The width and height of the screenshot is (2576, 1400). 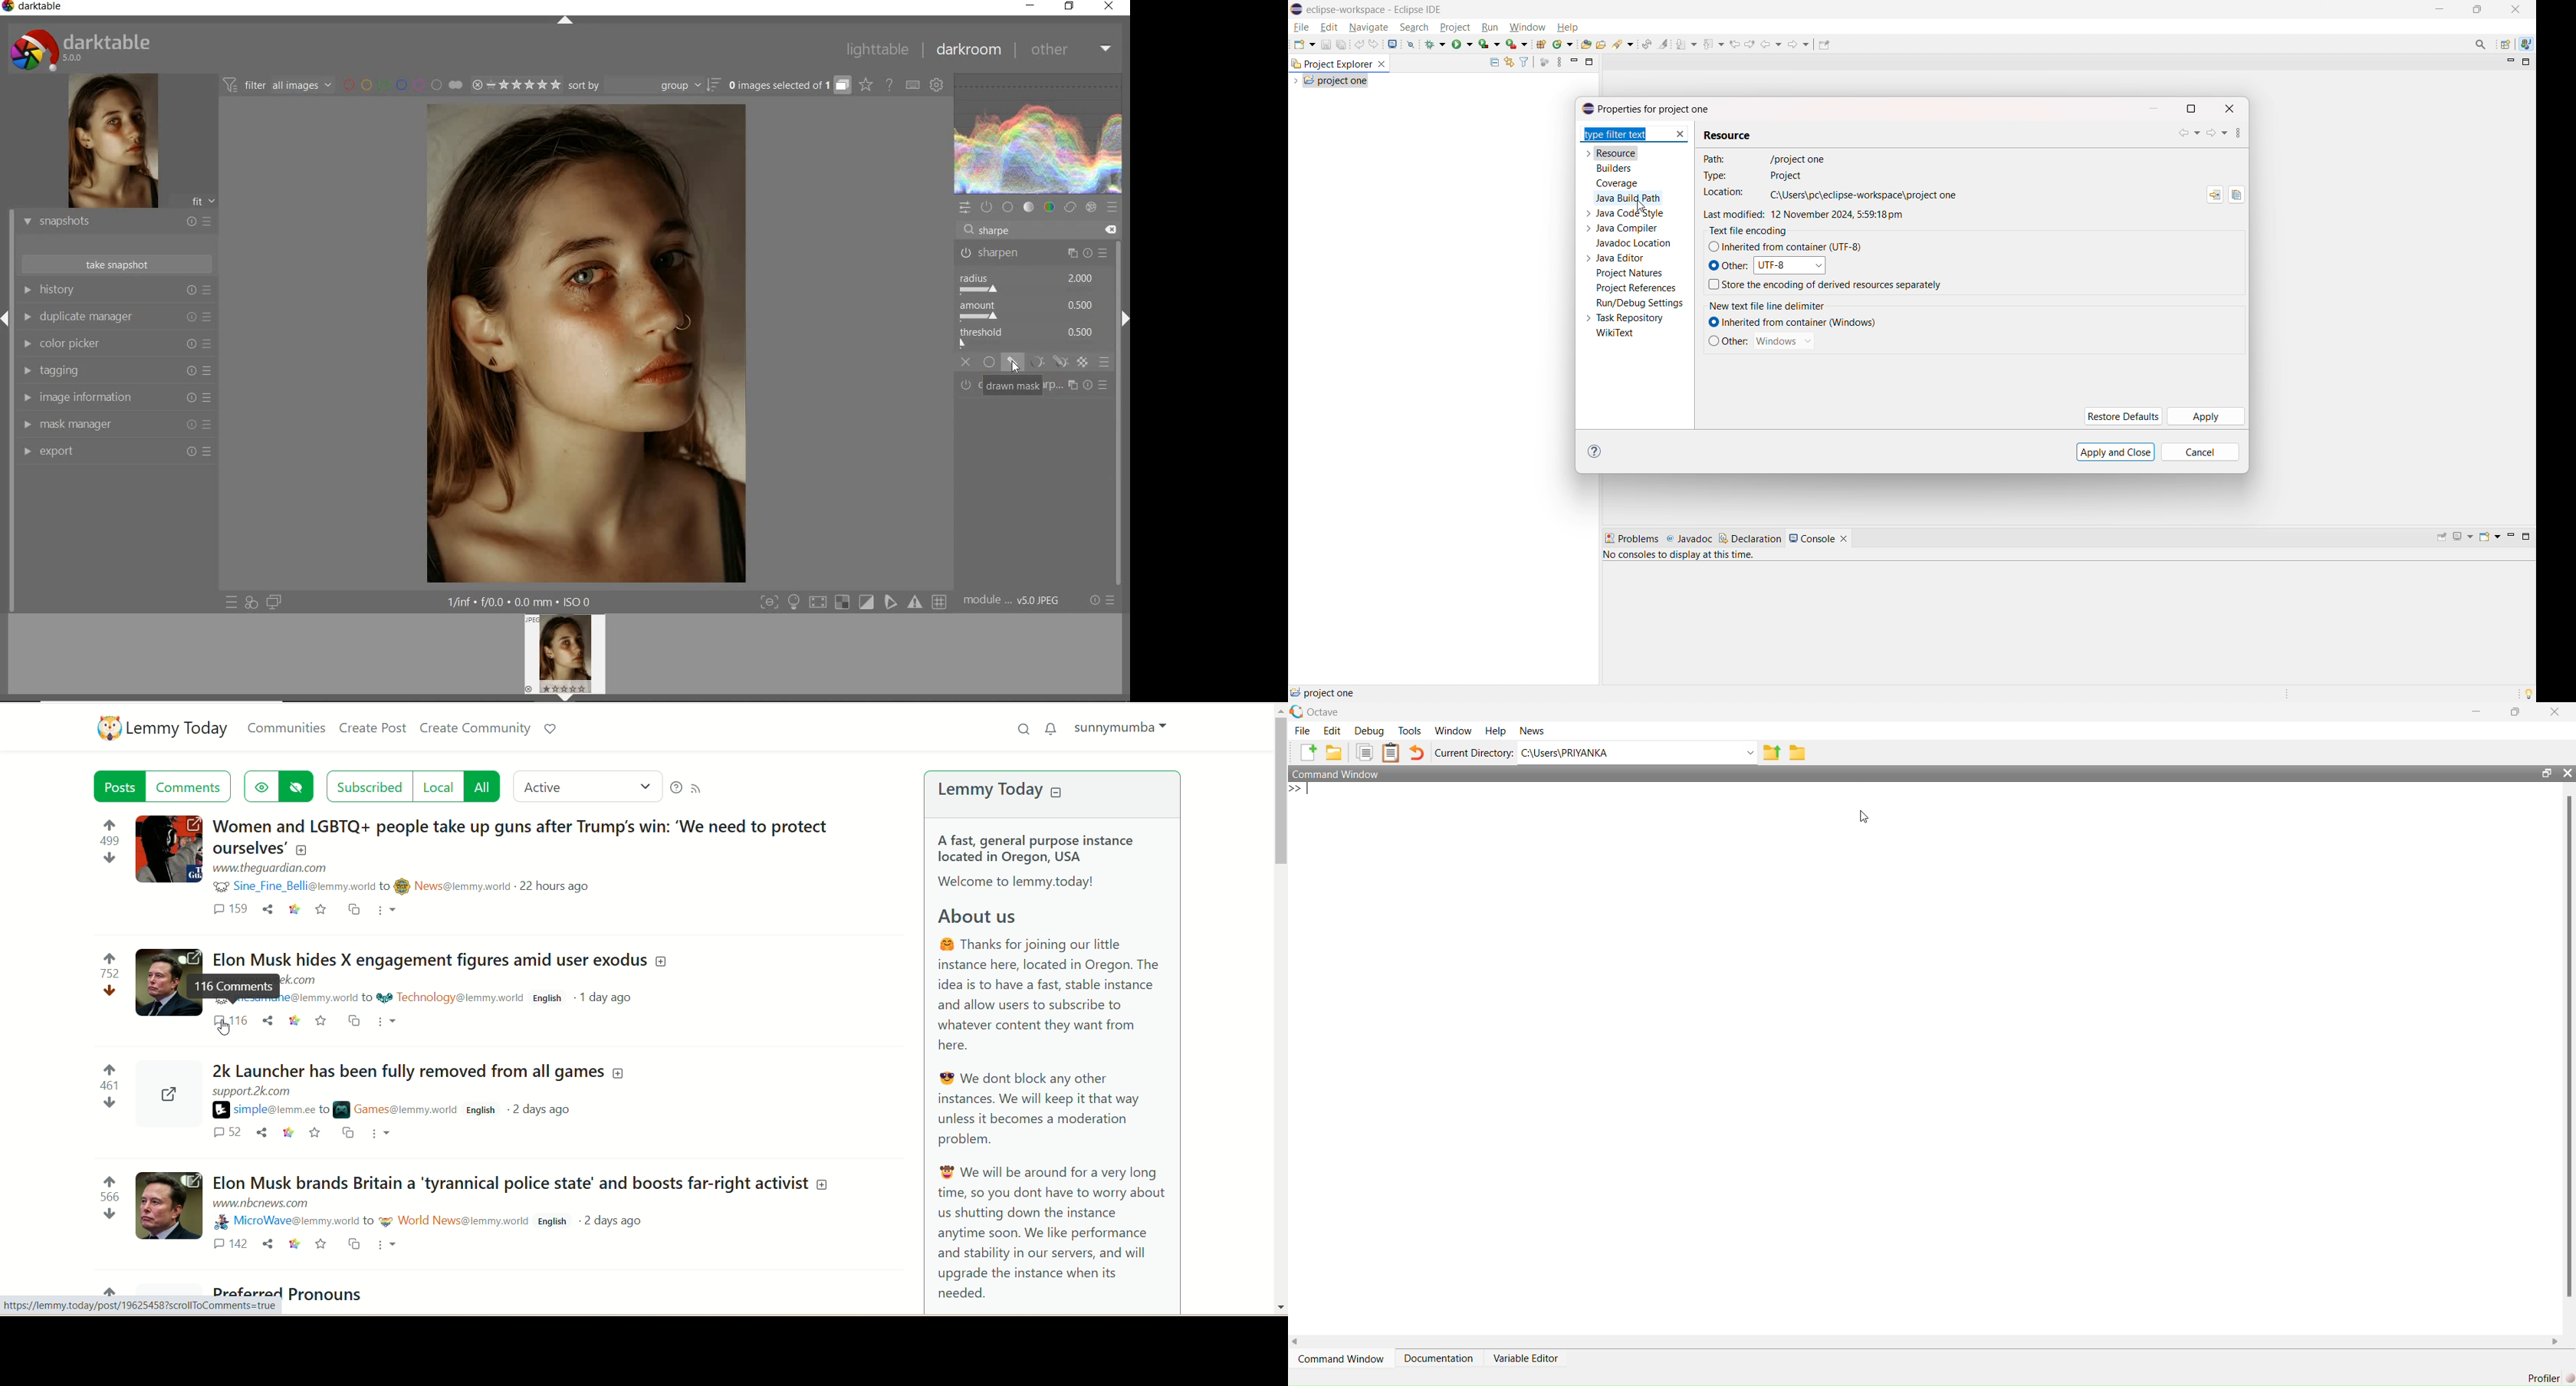 I want to click on duplicate manager, so click(x=116, y=319).